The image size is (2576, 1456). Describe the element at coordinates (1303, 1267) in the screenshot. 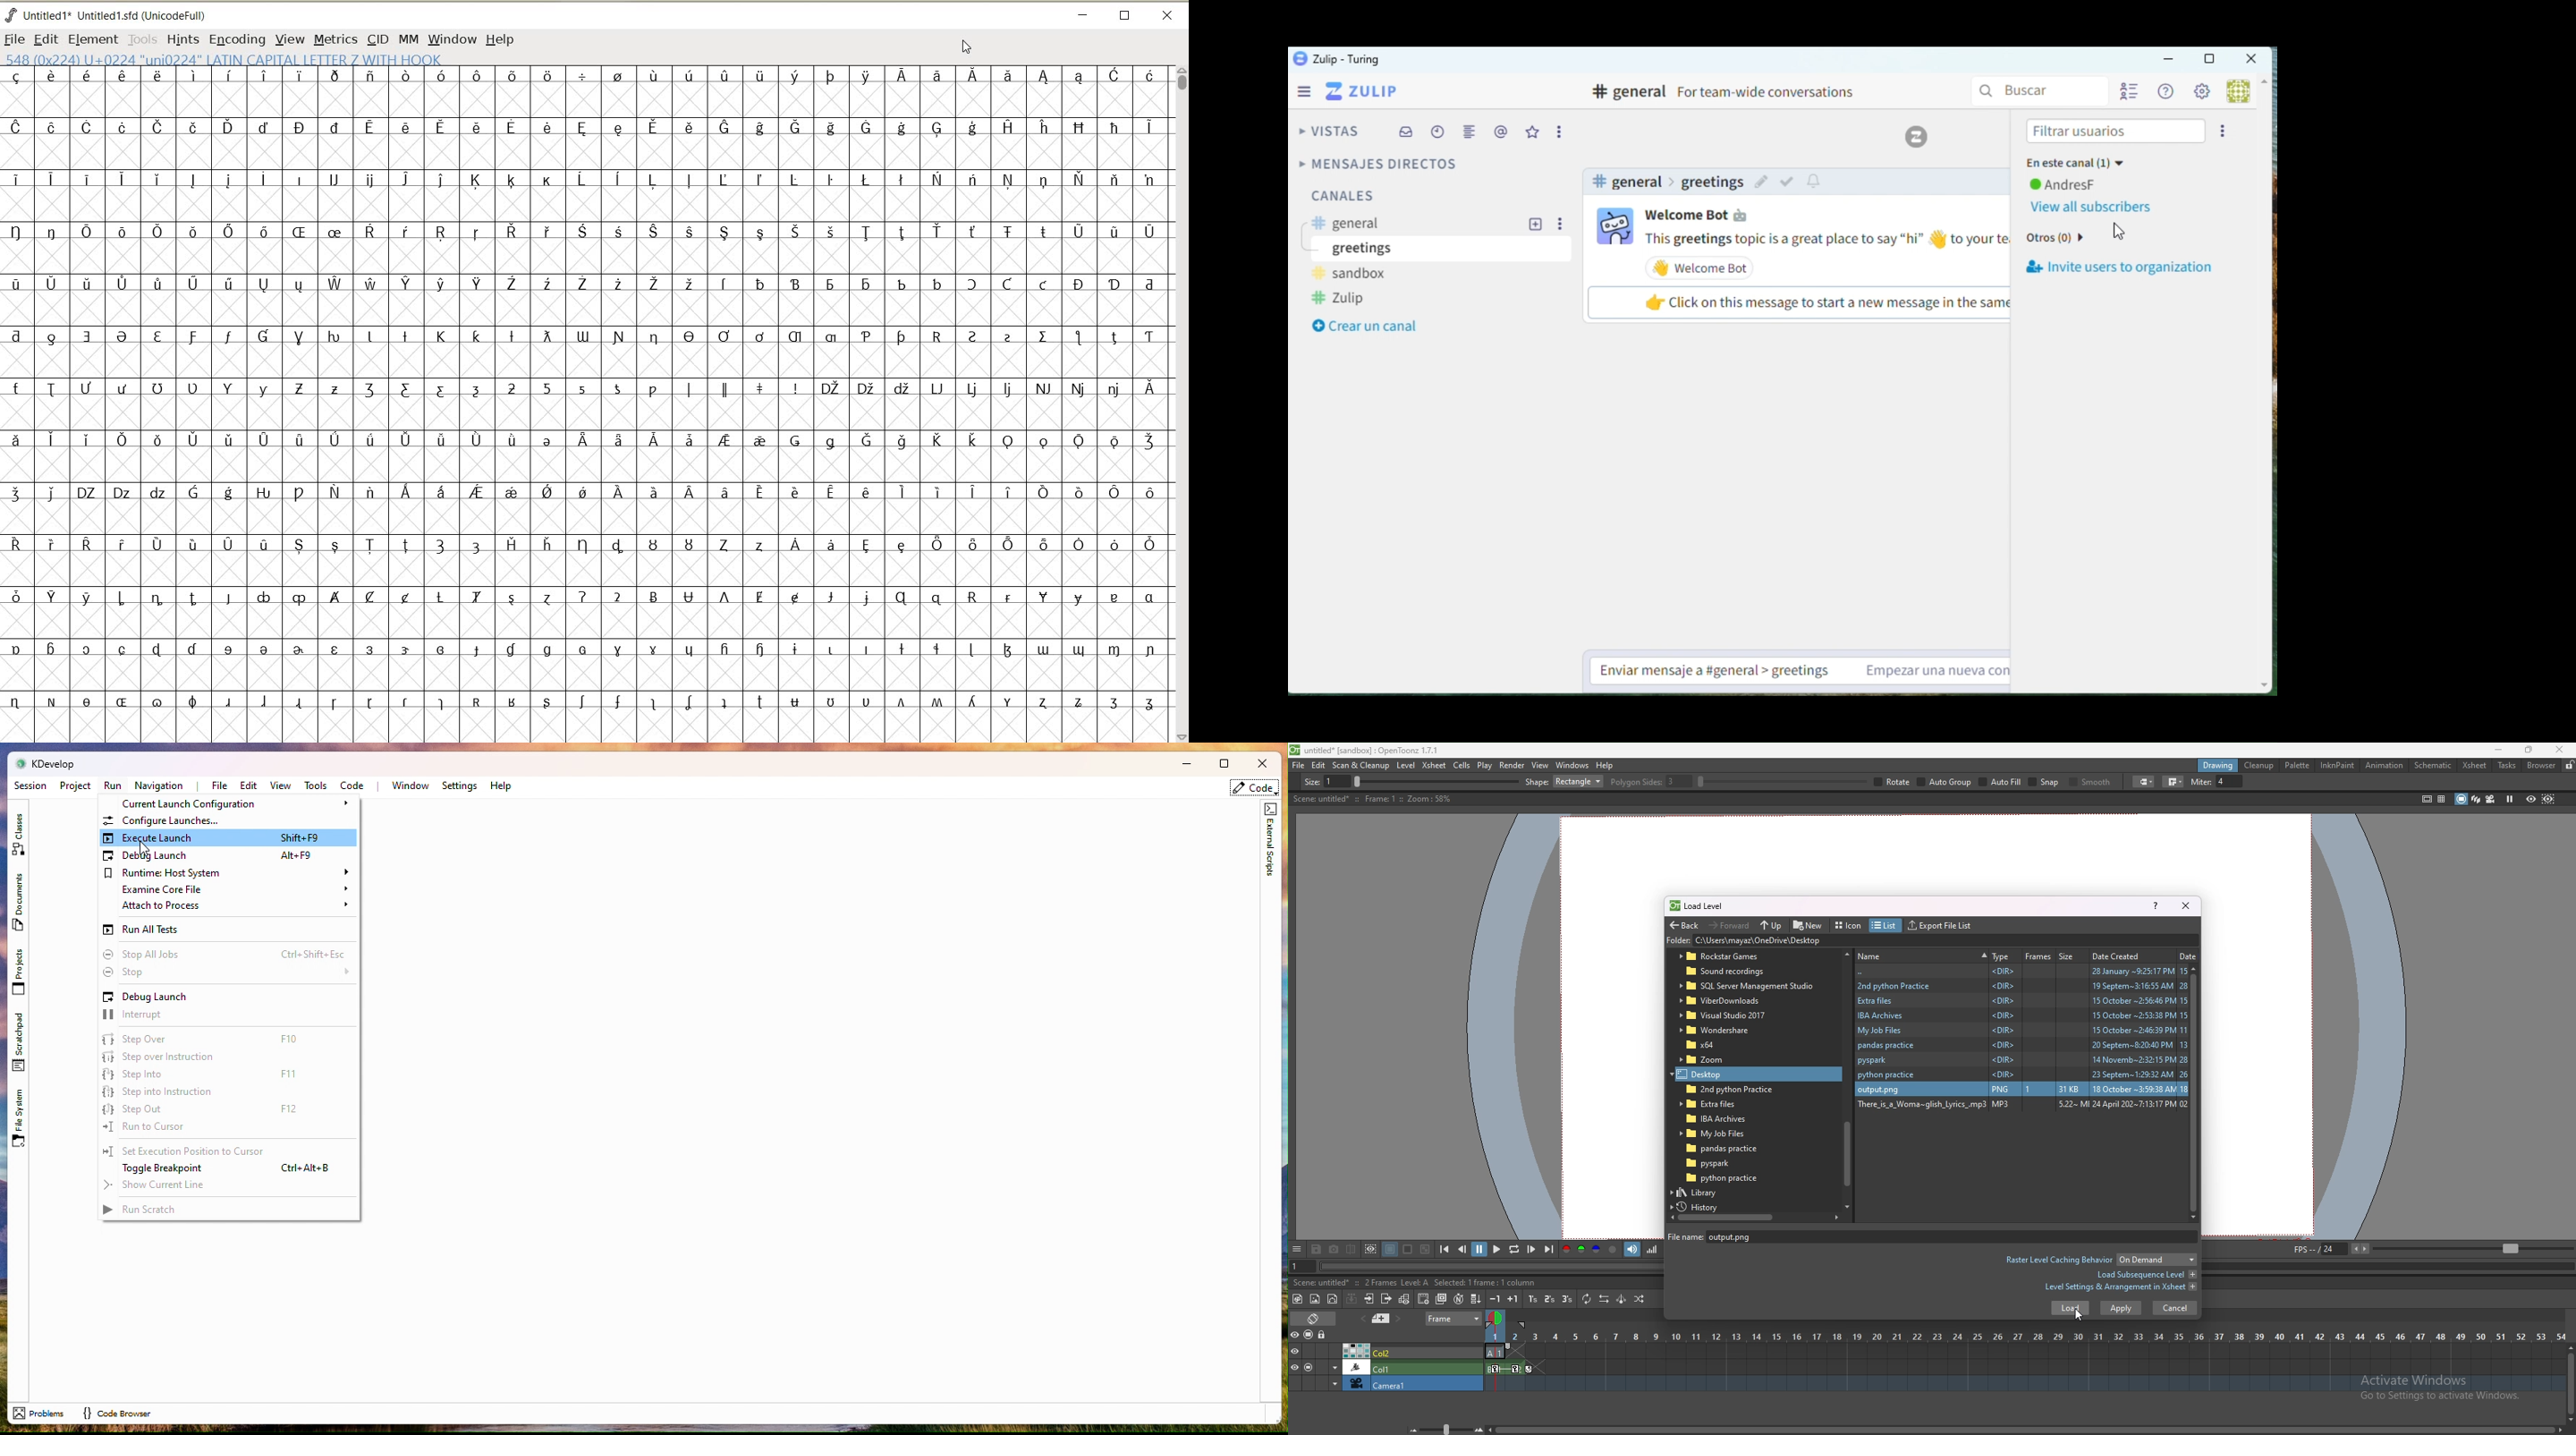

I see `goto frame` at that location.